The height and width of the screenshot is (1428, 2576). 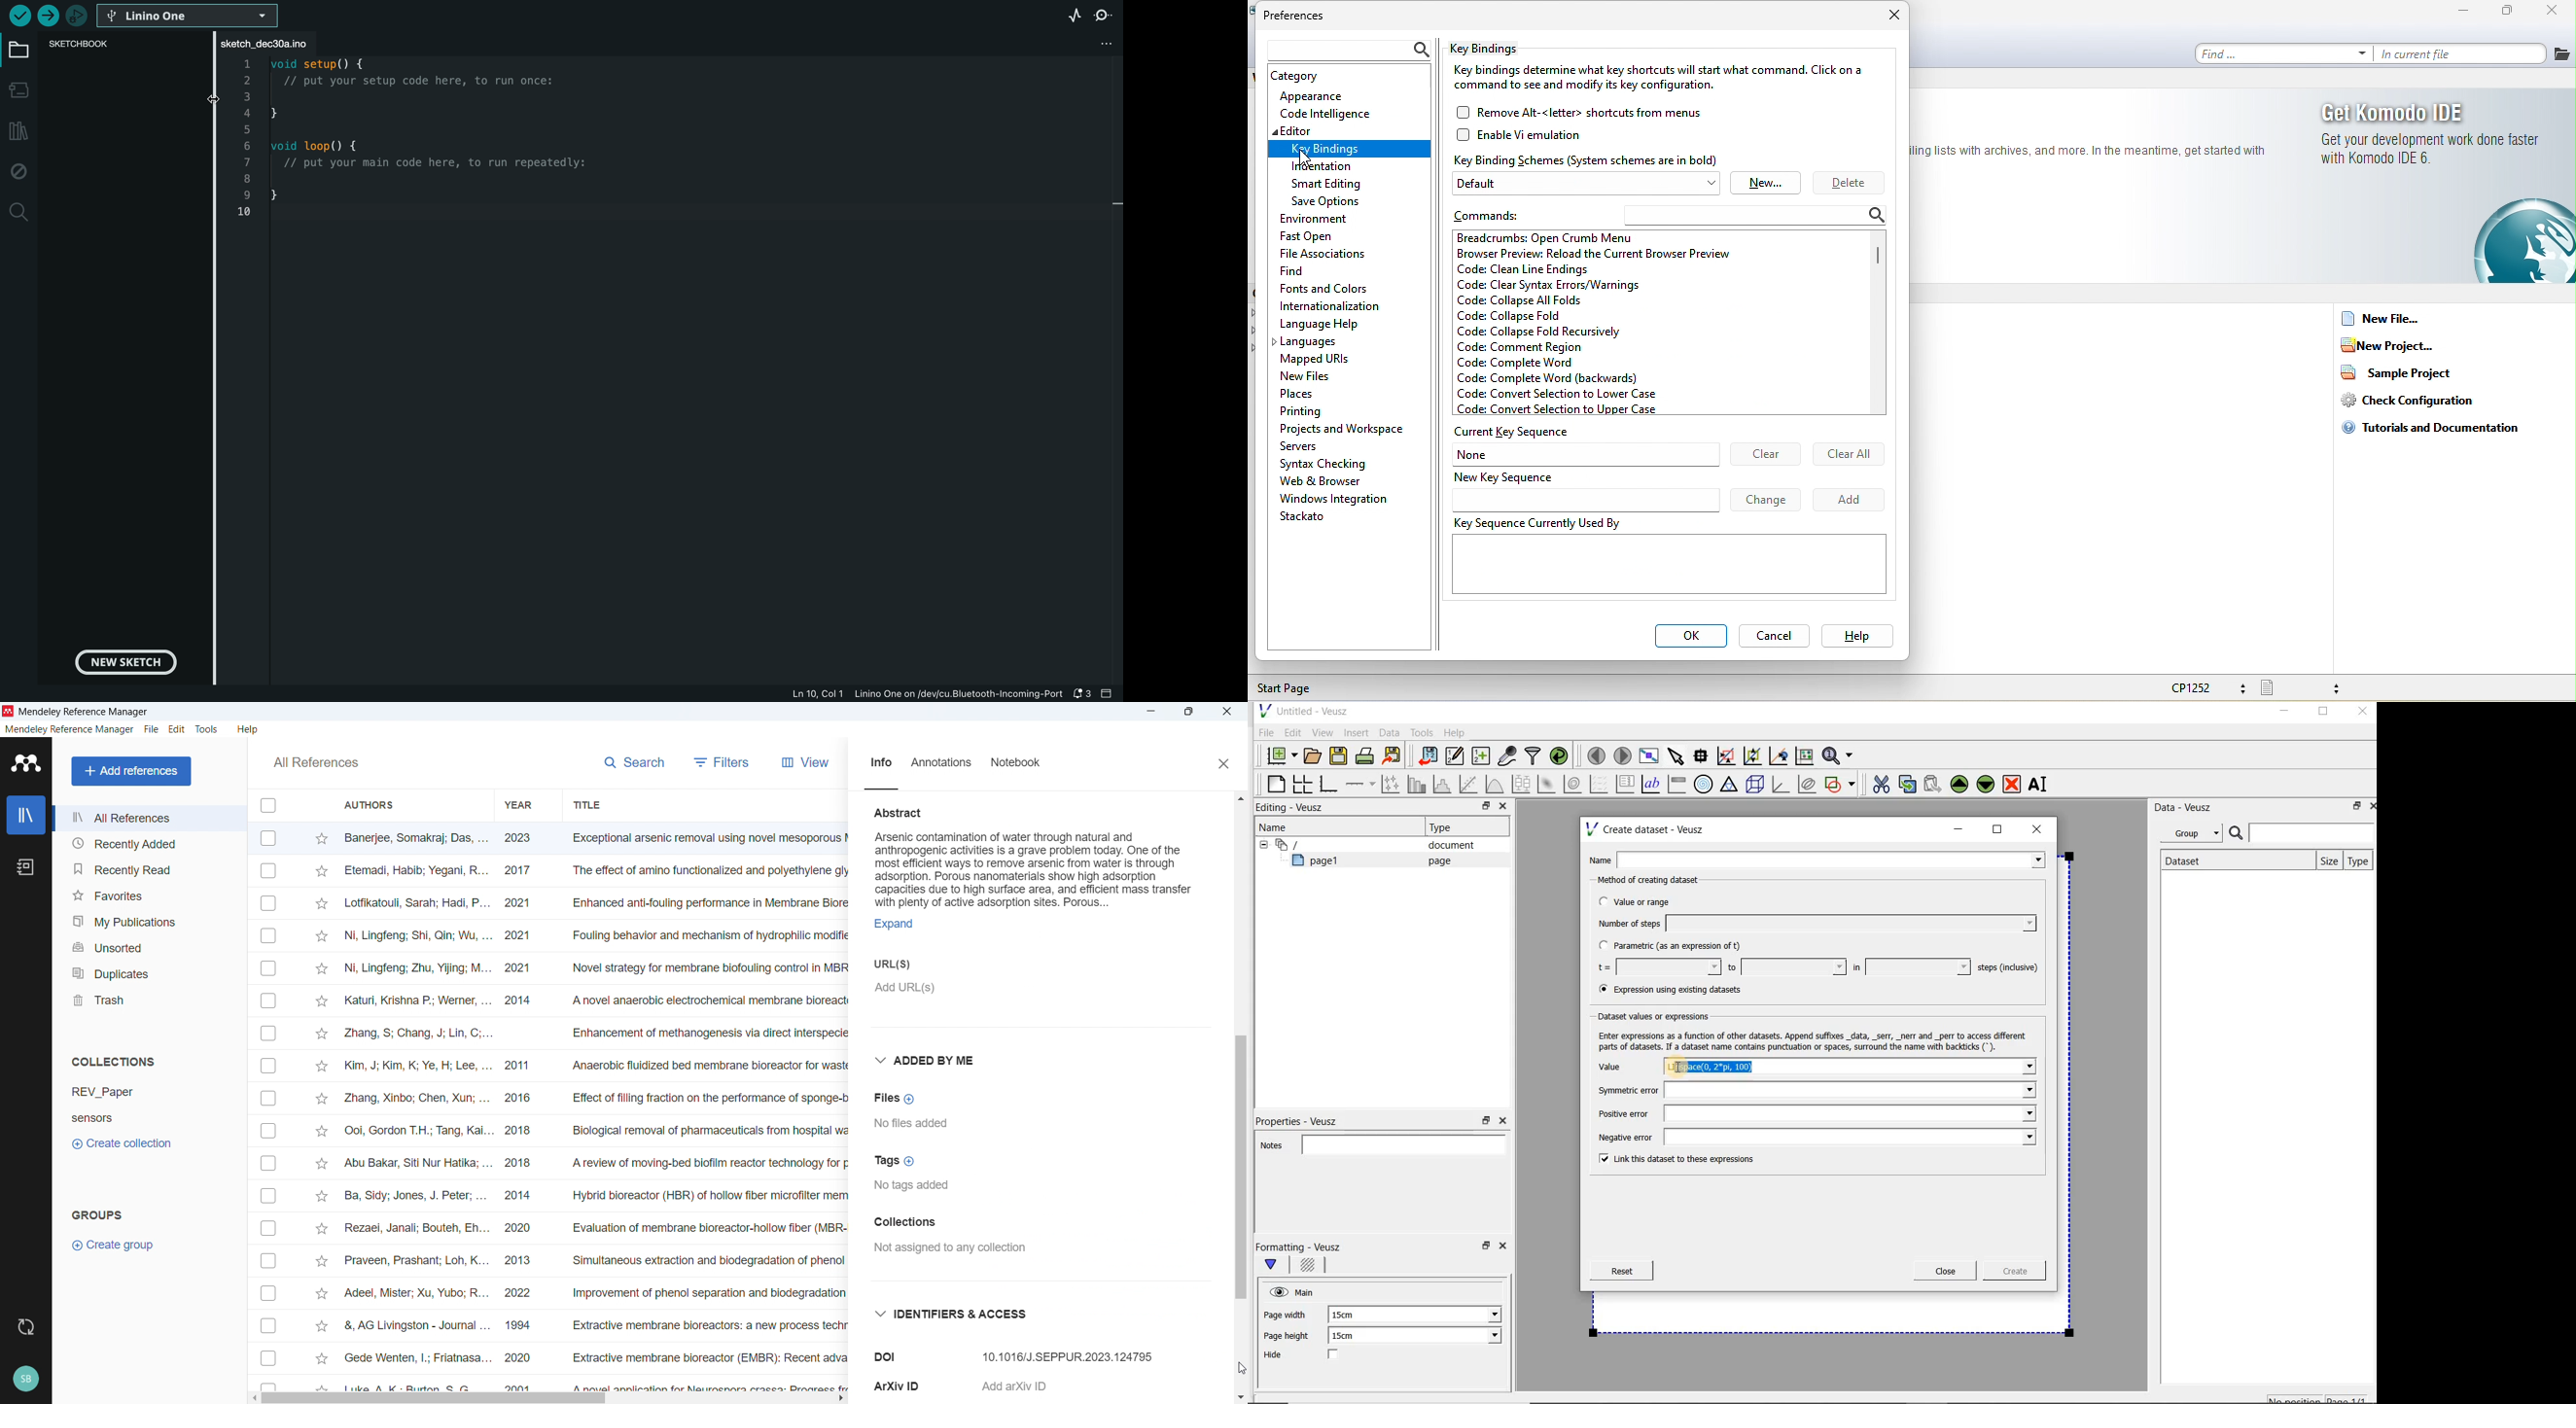 I want to click on Select all entries , so click(x=268, y=806).